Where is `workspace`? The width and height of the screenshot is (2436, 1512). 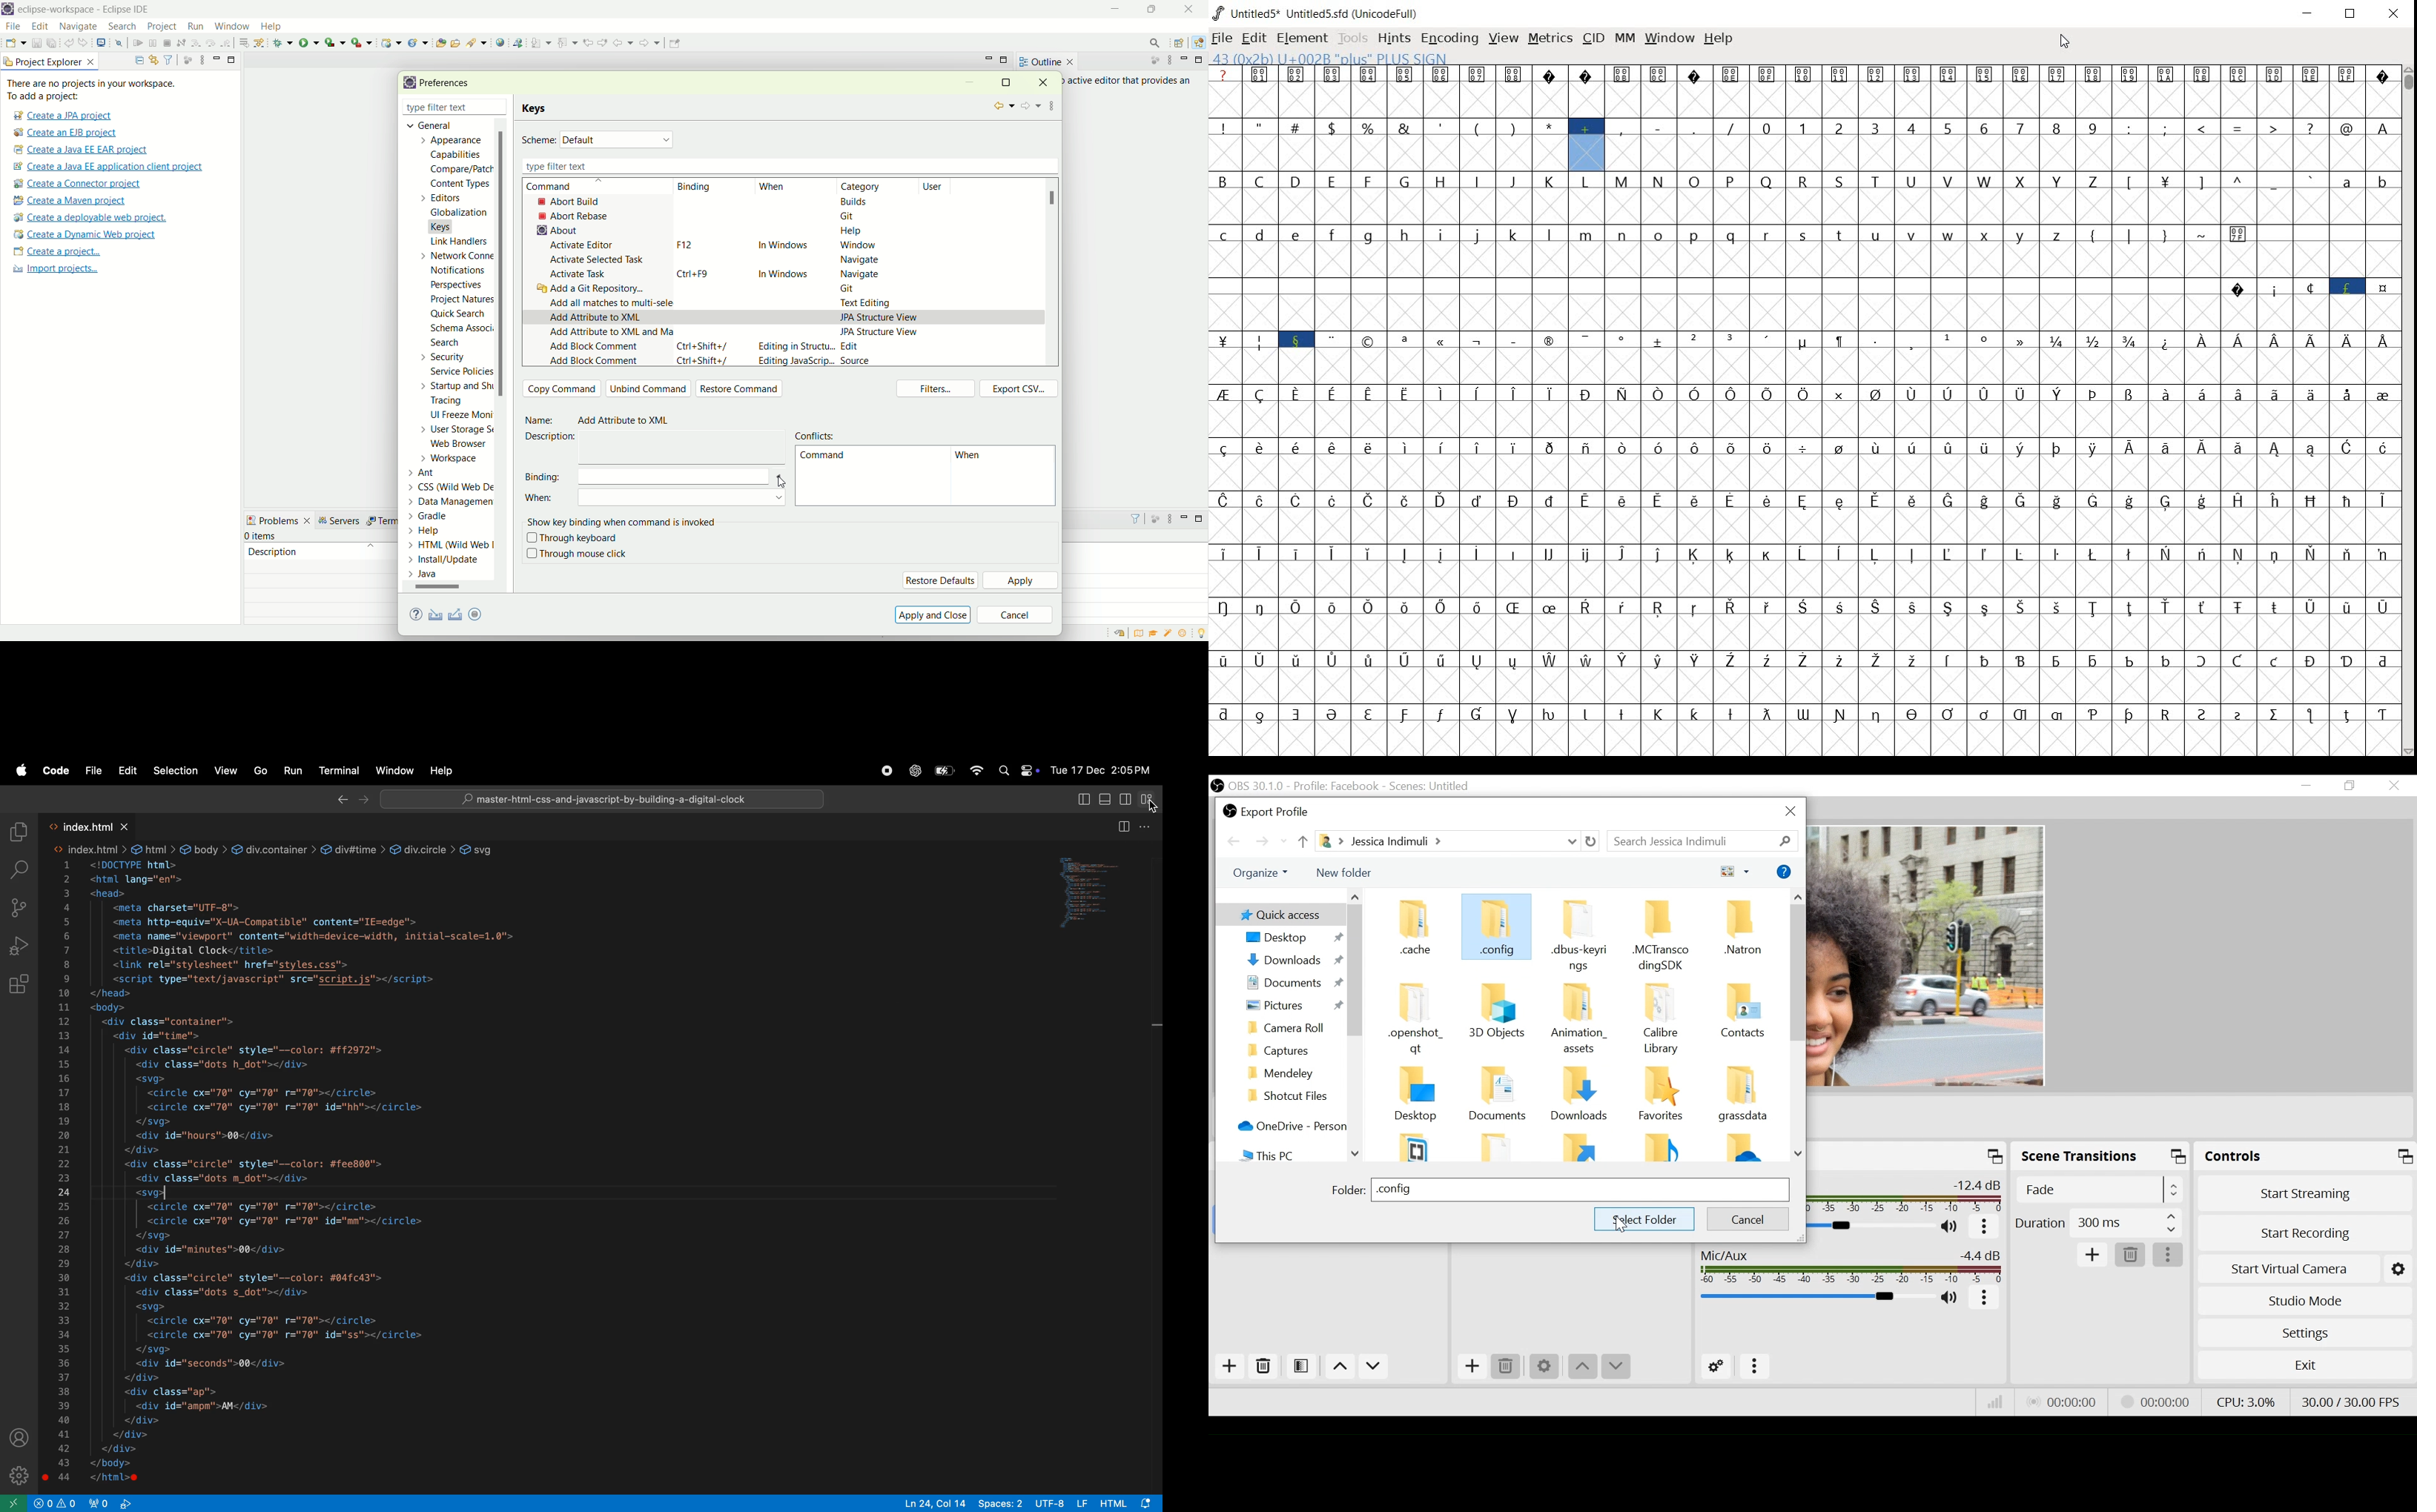 workspace is located at coordinates (453, 459).